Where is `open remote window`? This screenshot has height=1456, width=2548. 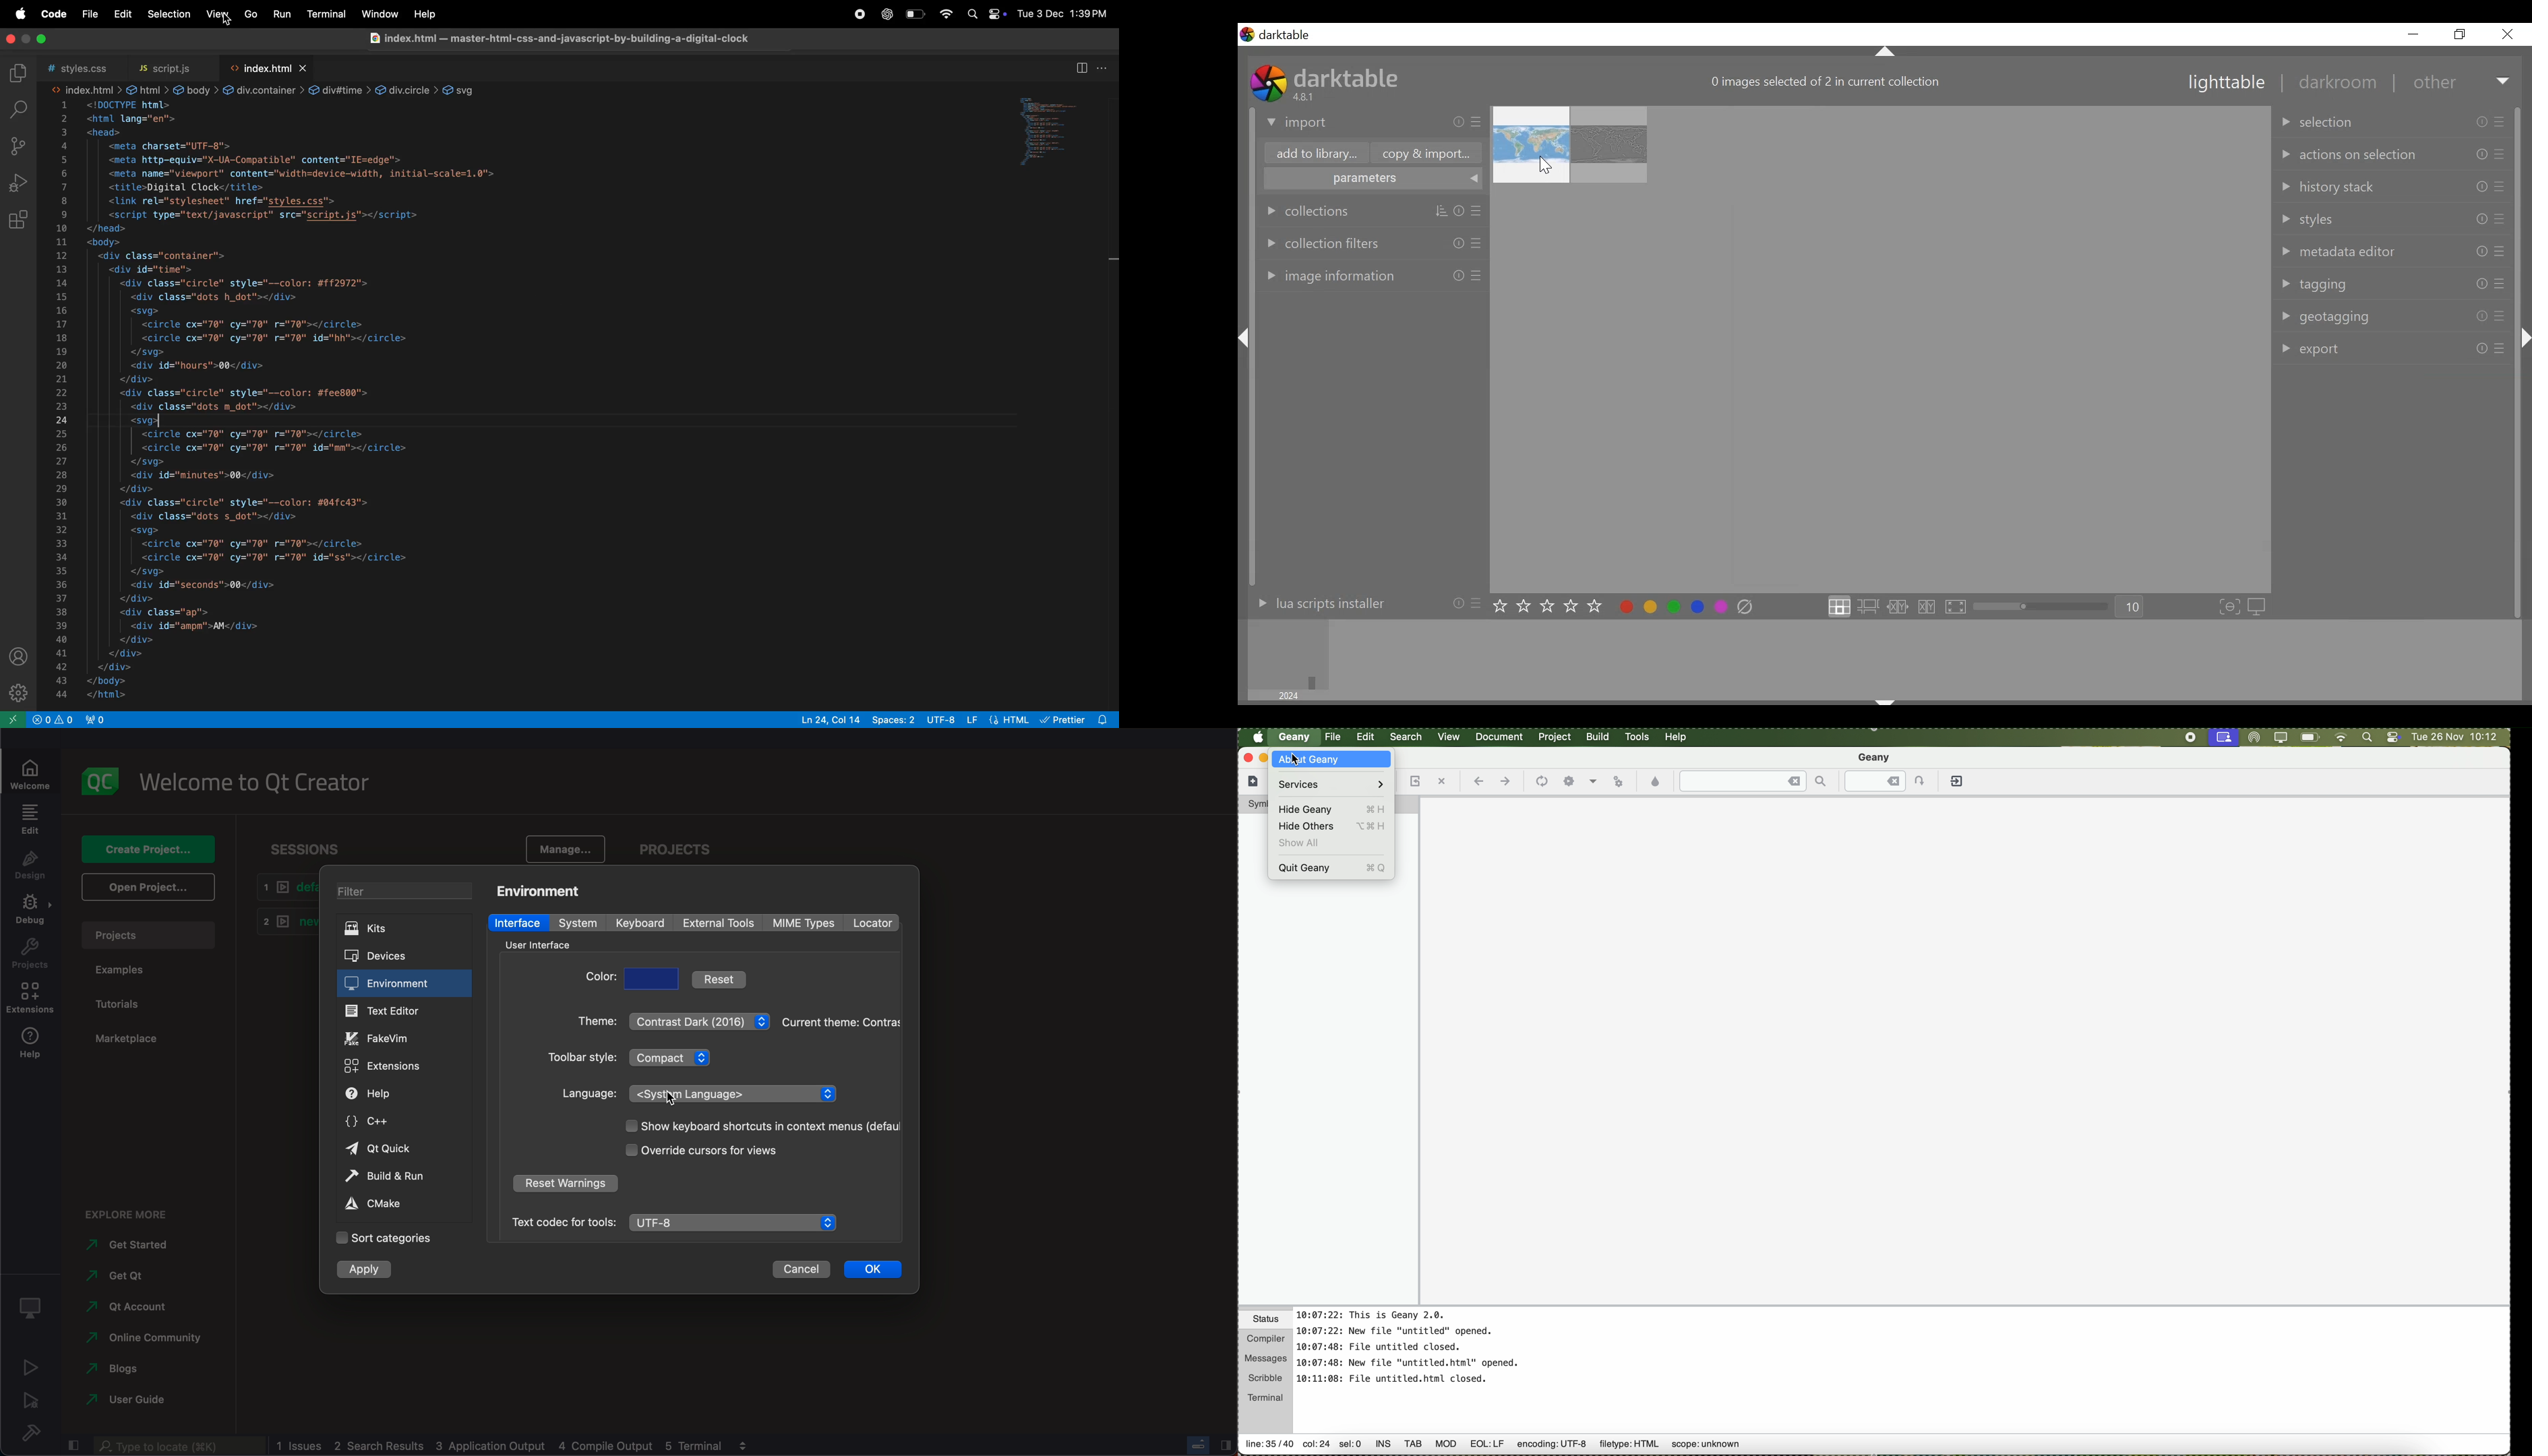
open remote window is located at coordinates (15, 720).